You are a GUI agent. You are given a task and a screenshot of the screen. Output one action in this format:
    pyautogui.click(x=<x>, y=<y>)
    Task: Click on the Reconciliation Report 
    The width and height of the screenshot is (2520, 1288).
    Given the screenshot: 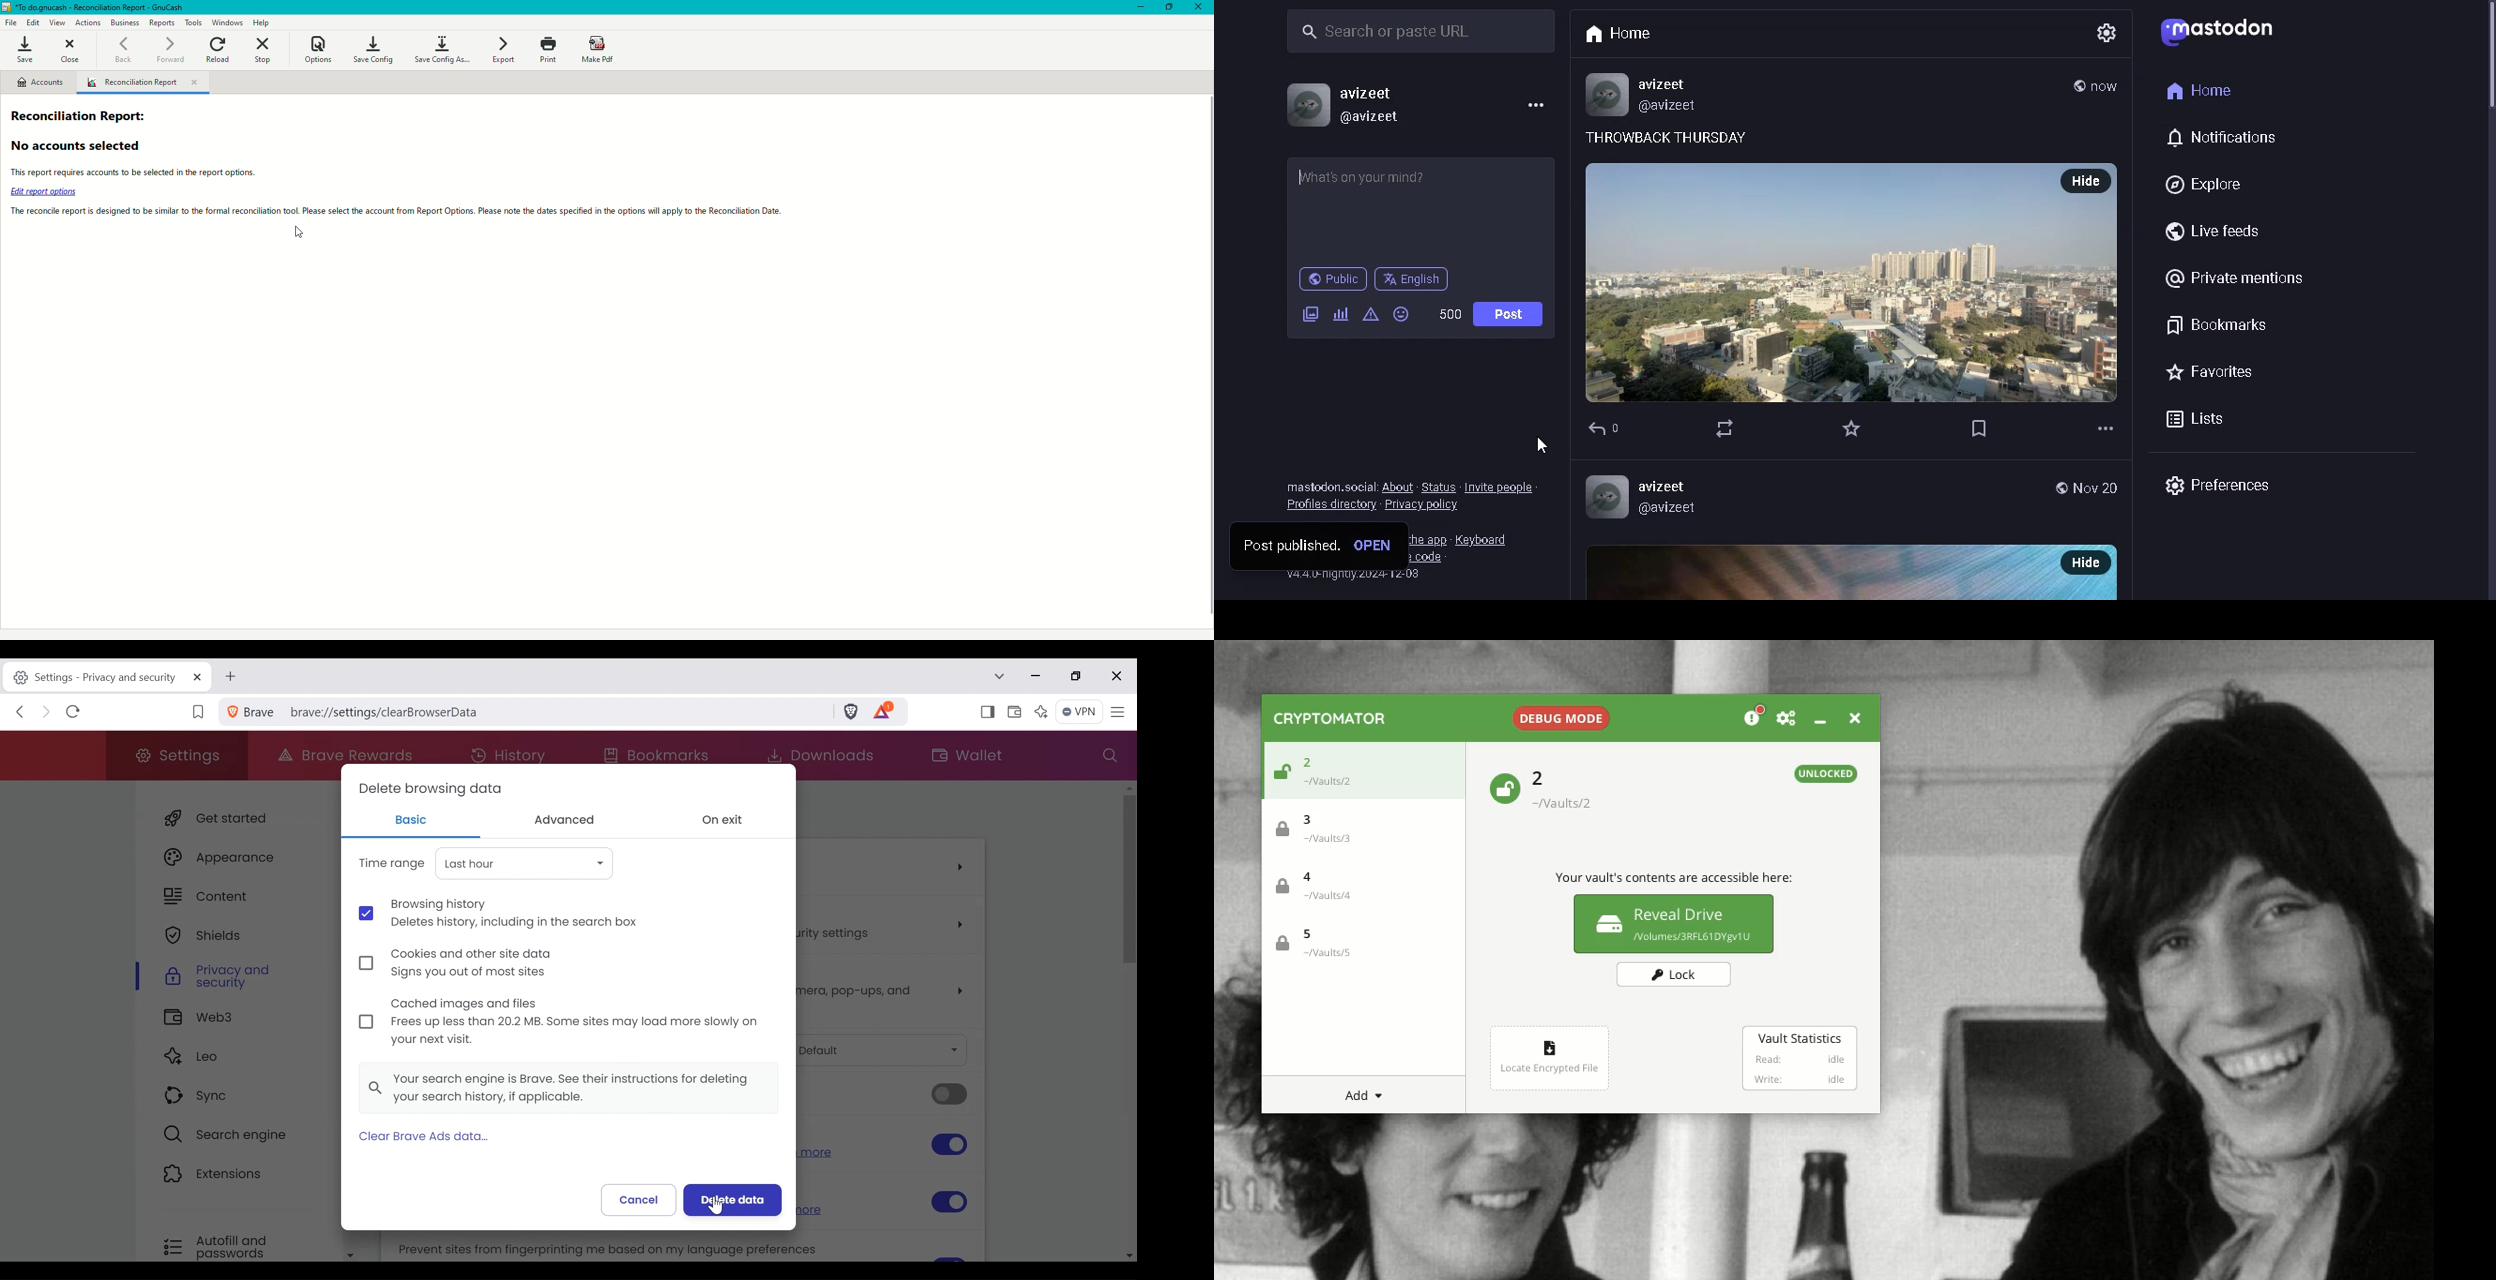 What is the action you would take?
    pyautogui.click(x=83, y=118)
    